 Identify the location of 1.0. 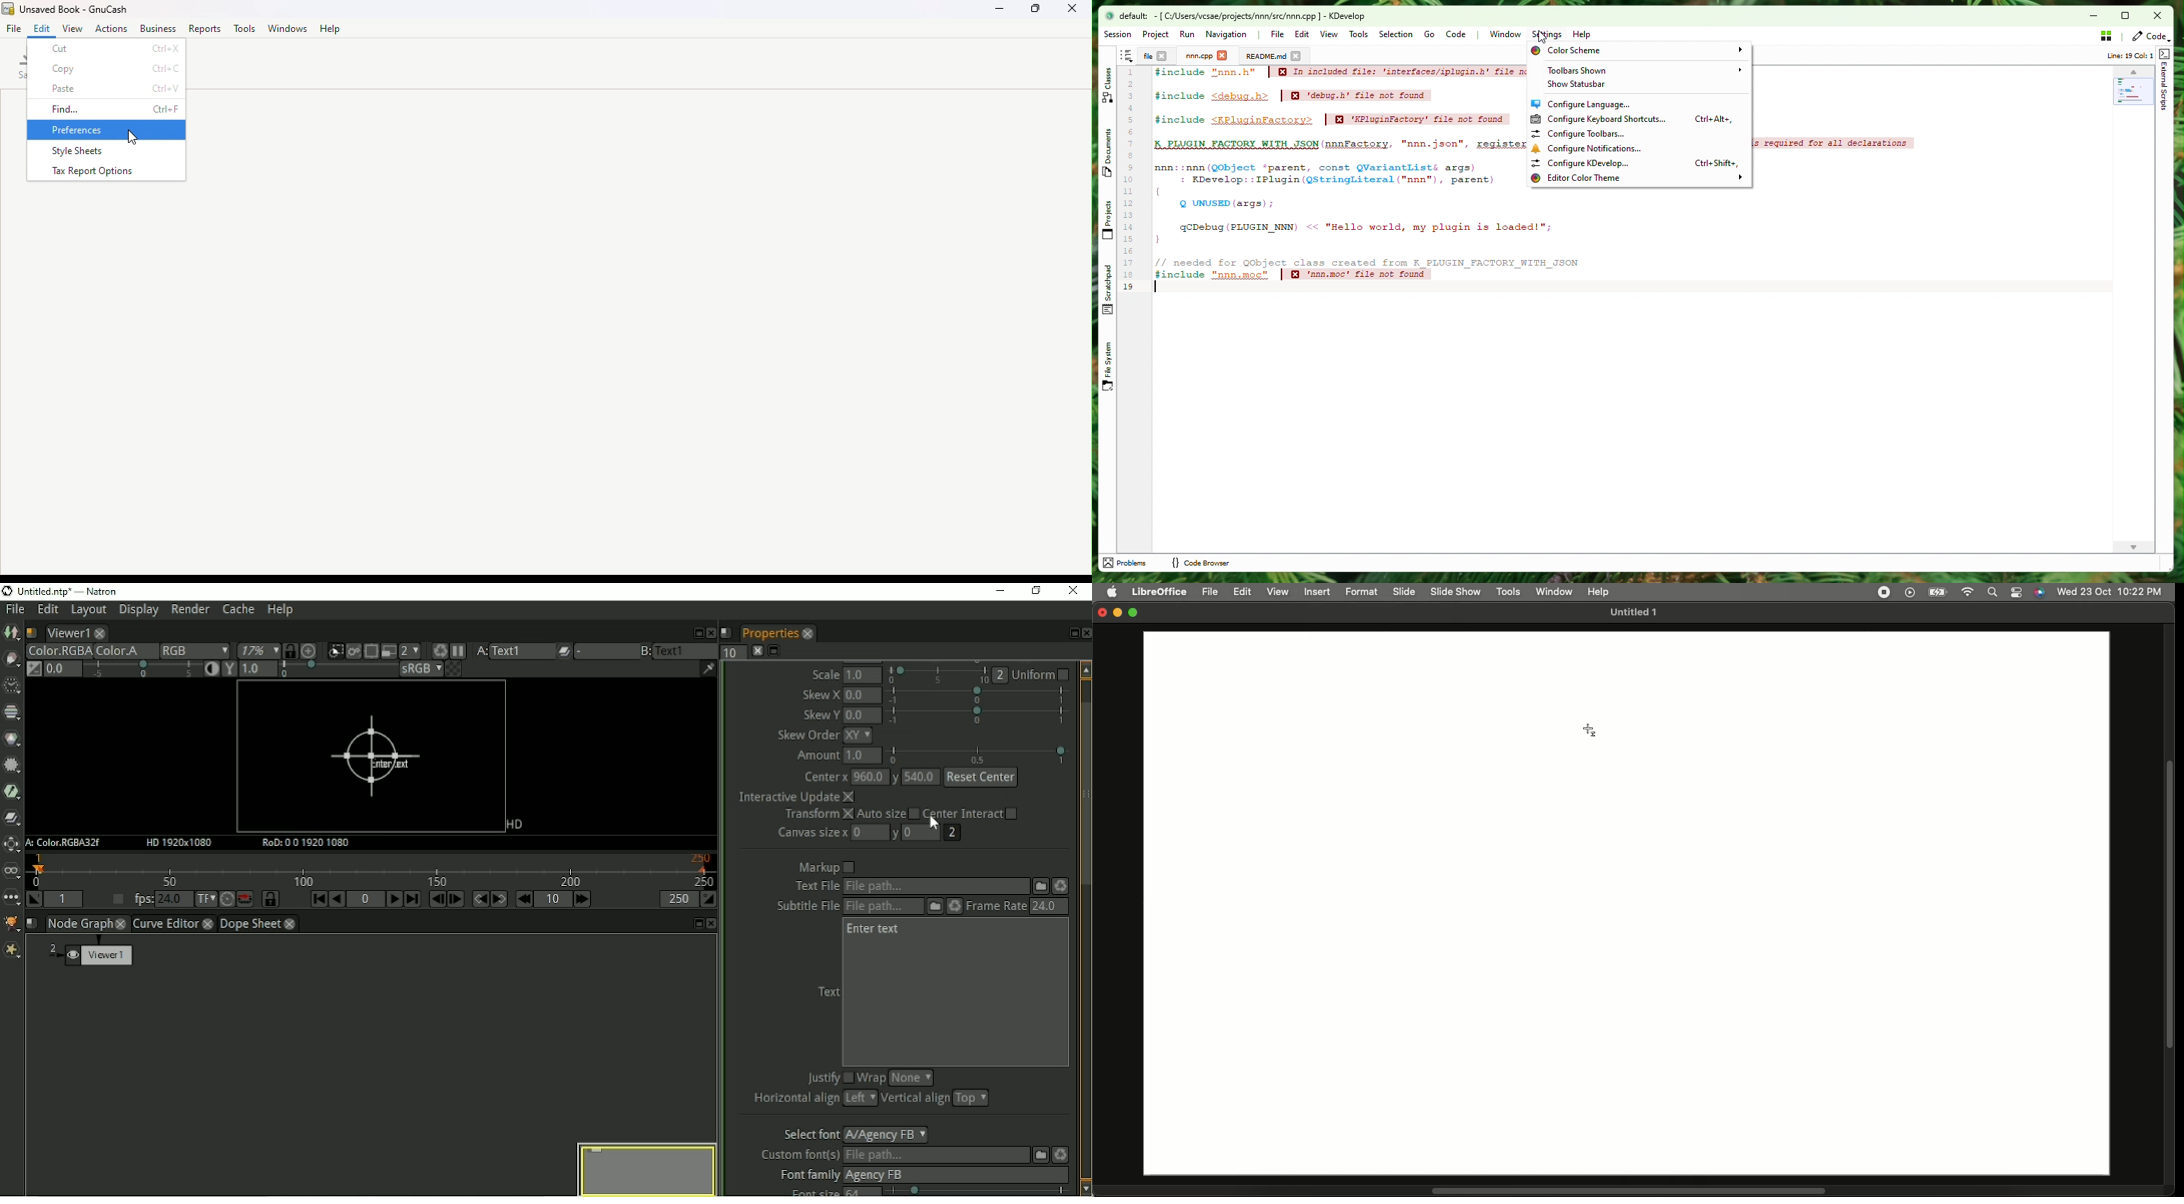
(863, 757).